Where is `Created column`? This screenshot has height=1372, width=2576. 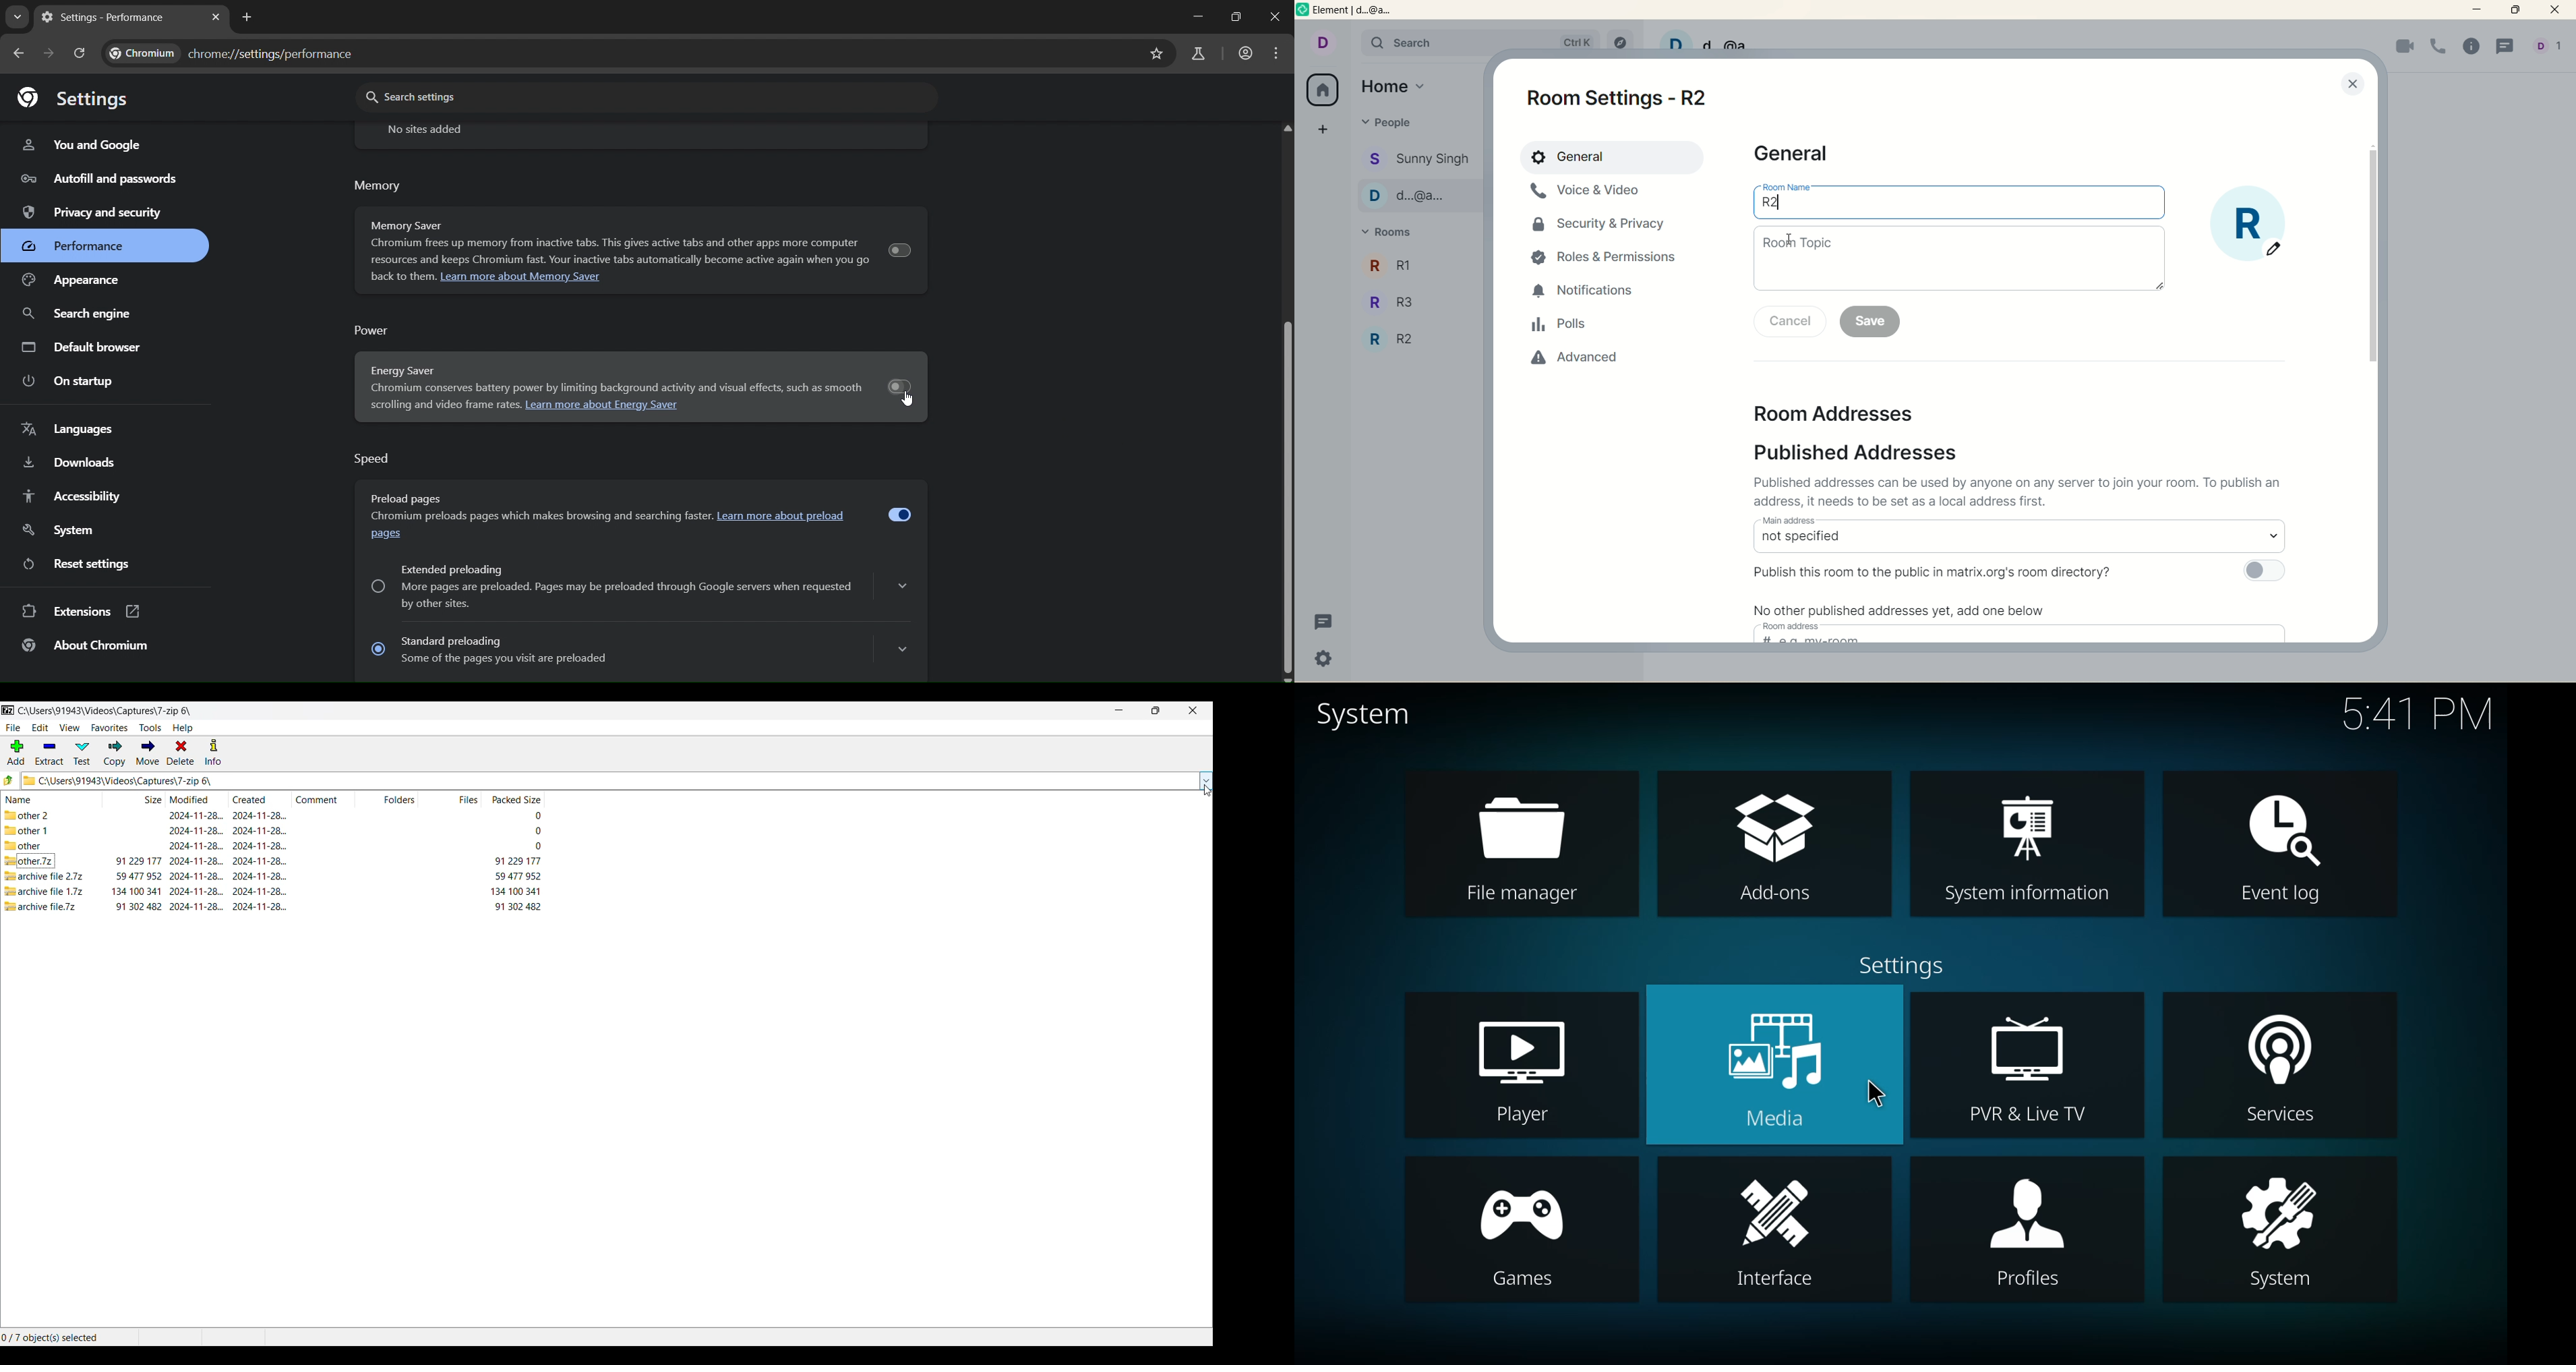
Created column is located at coordinates (260, 799).